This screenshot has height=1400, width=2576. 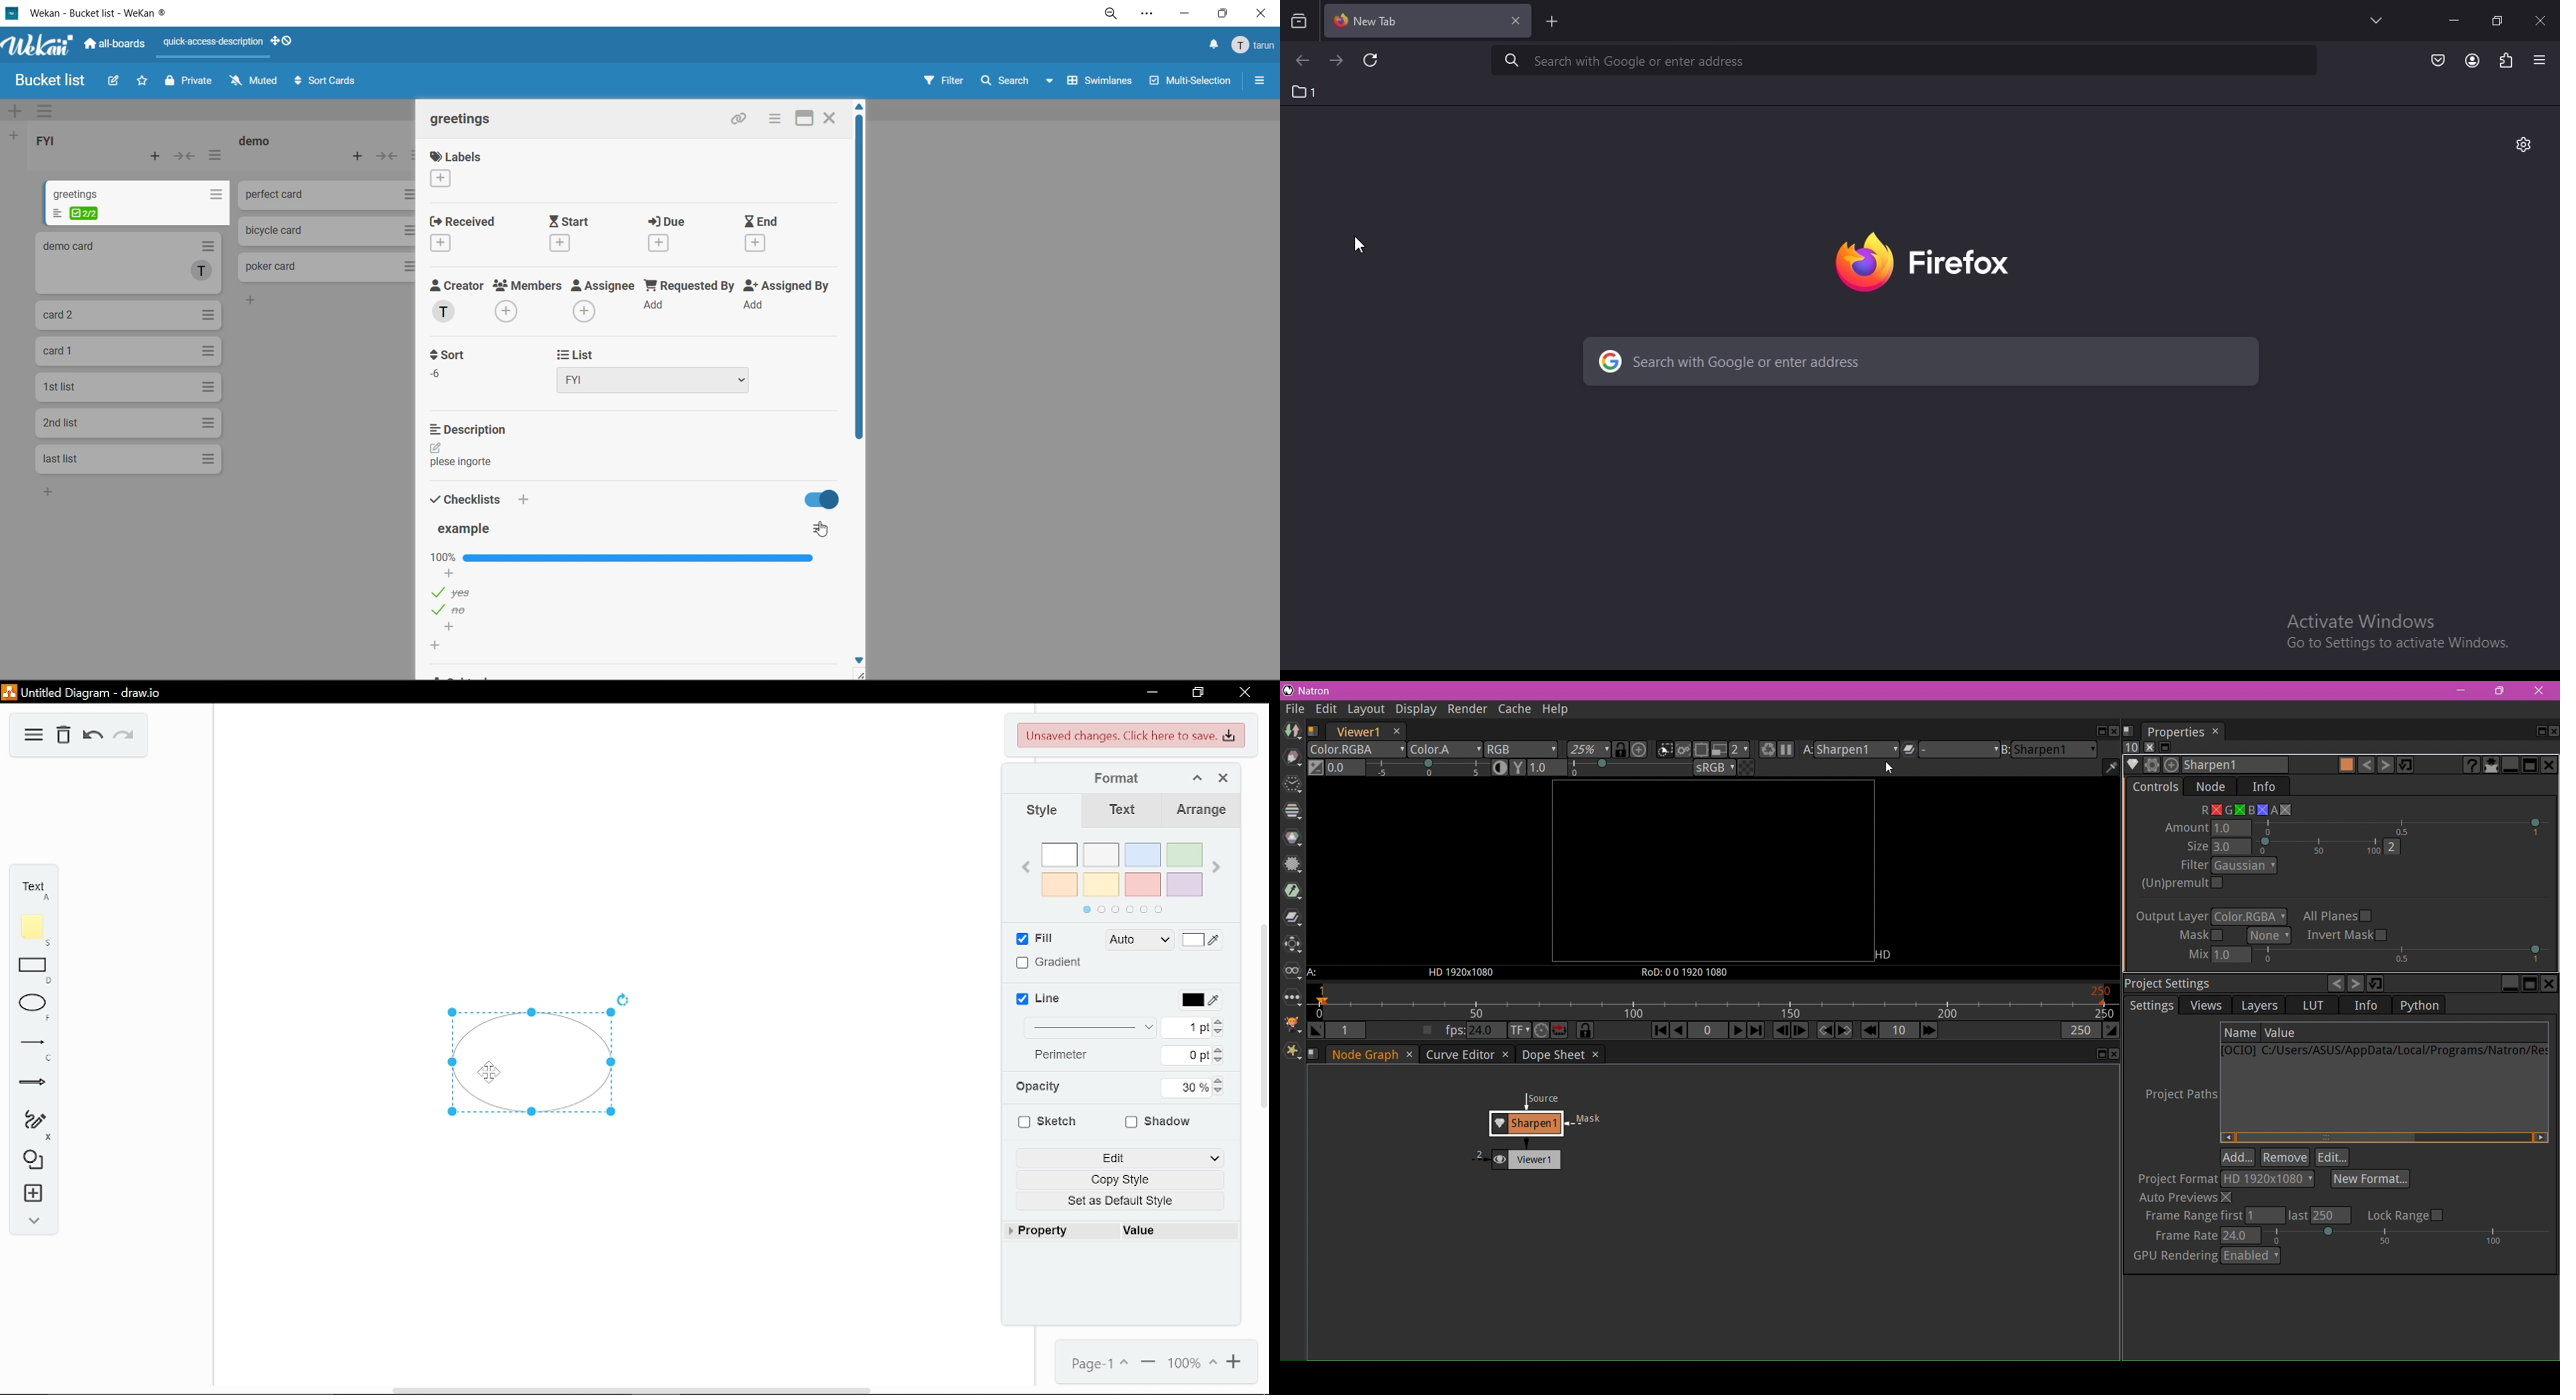 I want to click on Arrnage, so click(x=1201, y=811).